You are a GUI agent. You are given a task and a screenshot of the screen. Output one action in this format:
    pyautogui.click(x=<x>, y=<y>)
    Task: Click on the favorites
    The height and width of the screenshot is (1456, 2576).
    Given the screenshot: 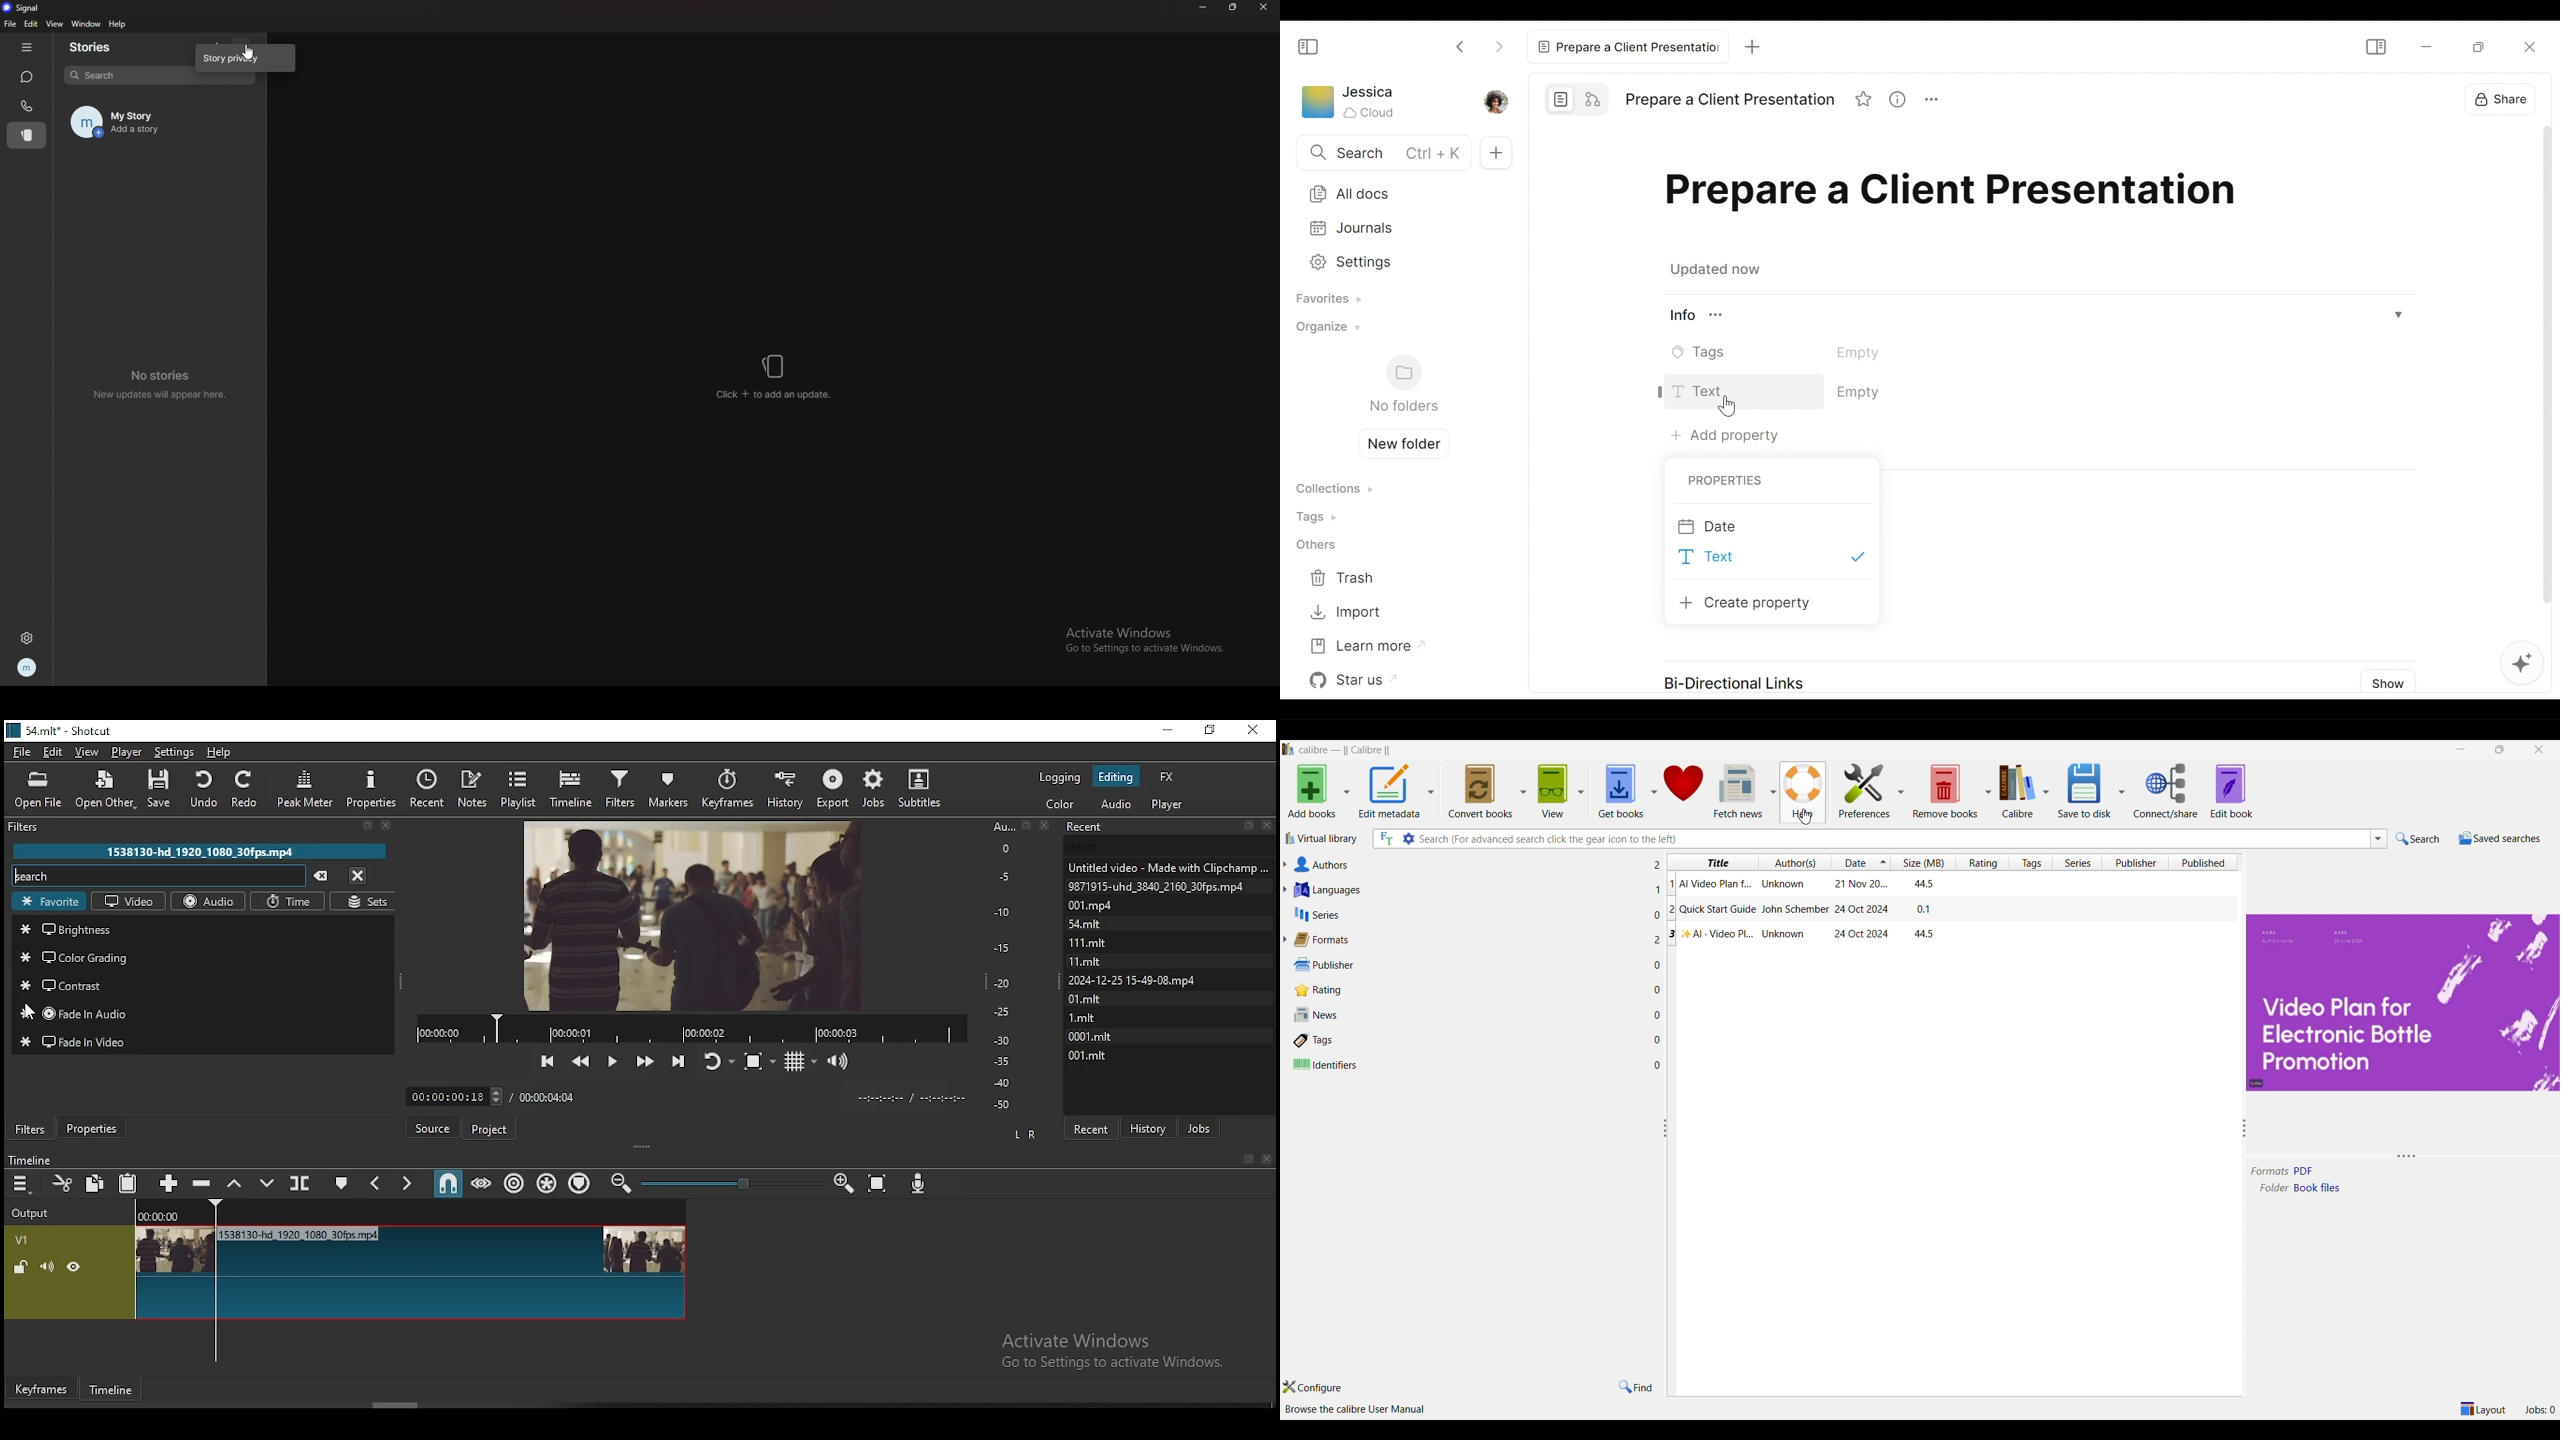 What is the action you would take?
    pyautogui.click(x=51, y=902)
    